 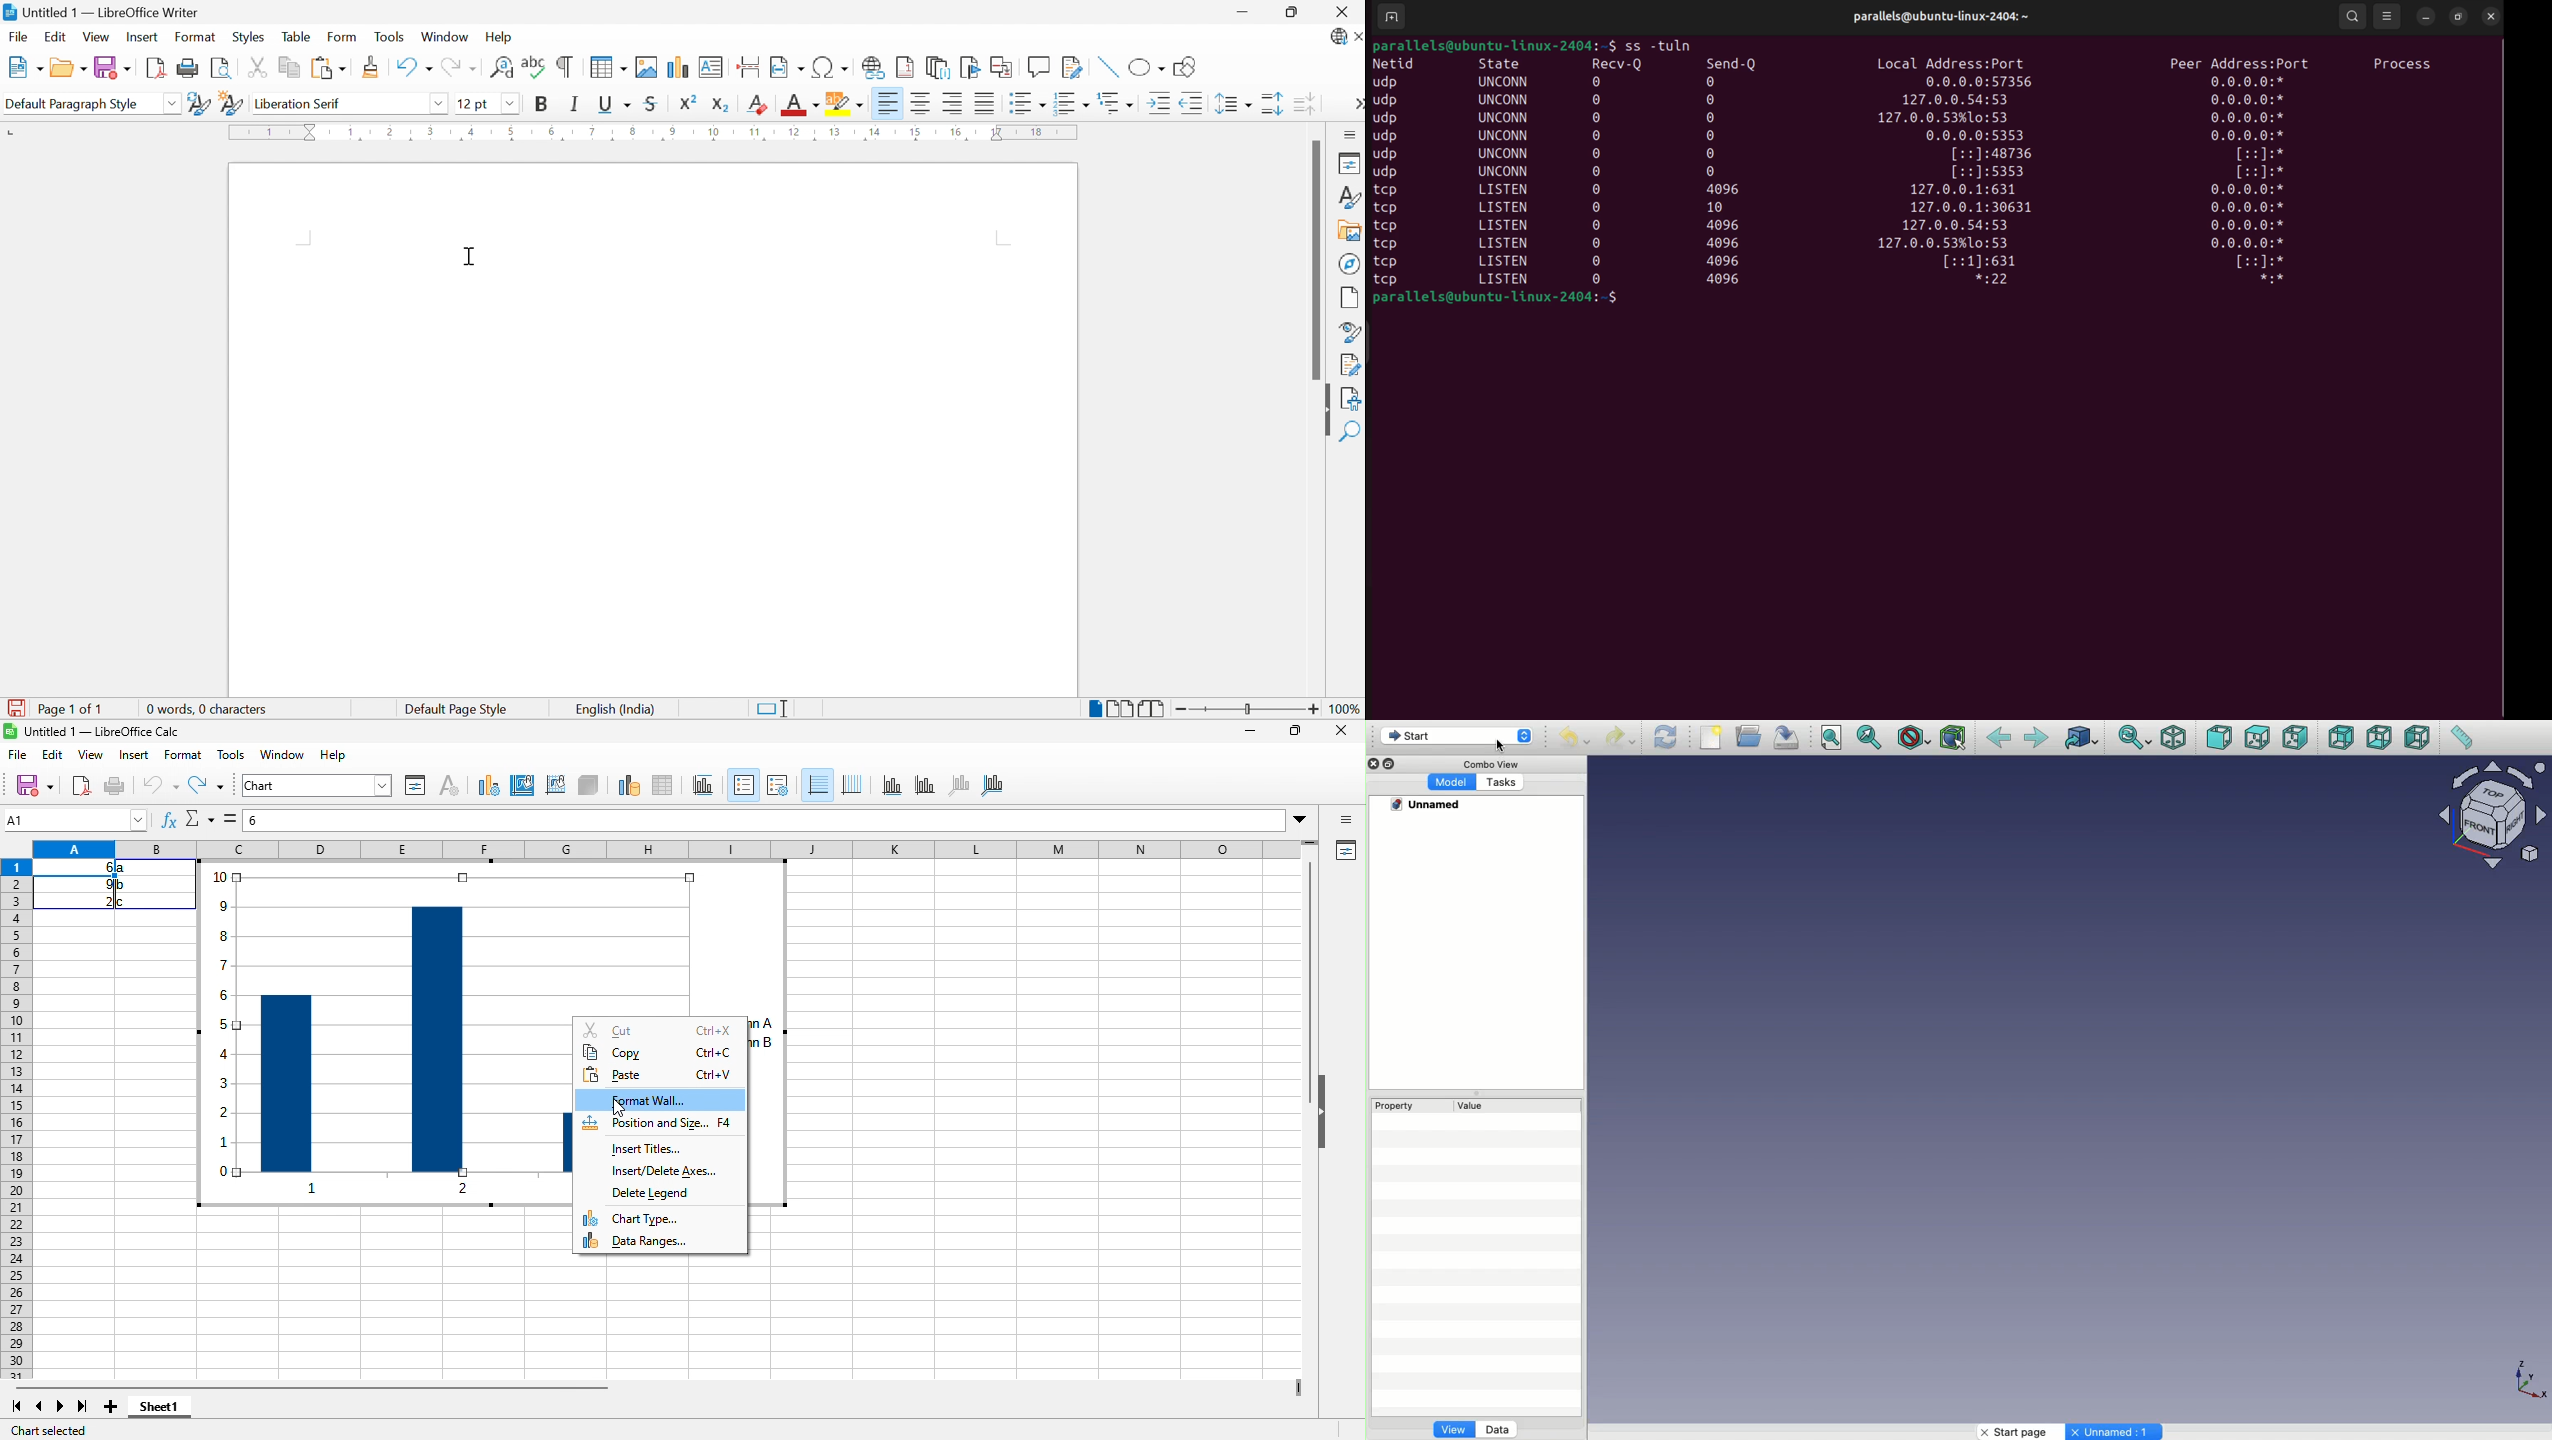 I want to click on insert titles, so click(x=648, y=1151).